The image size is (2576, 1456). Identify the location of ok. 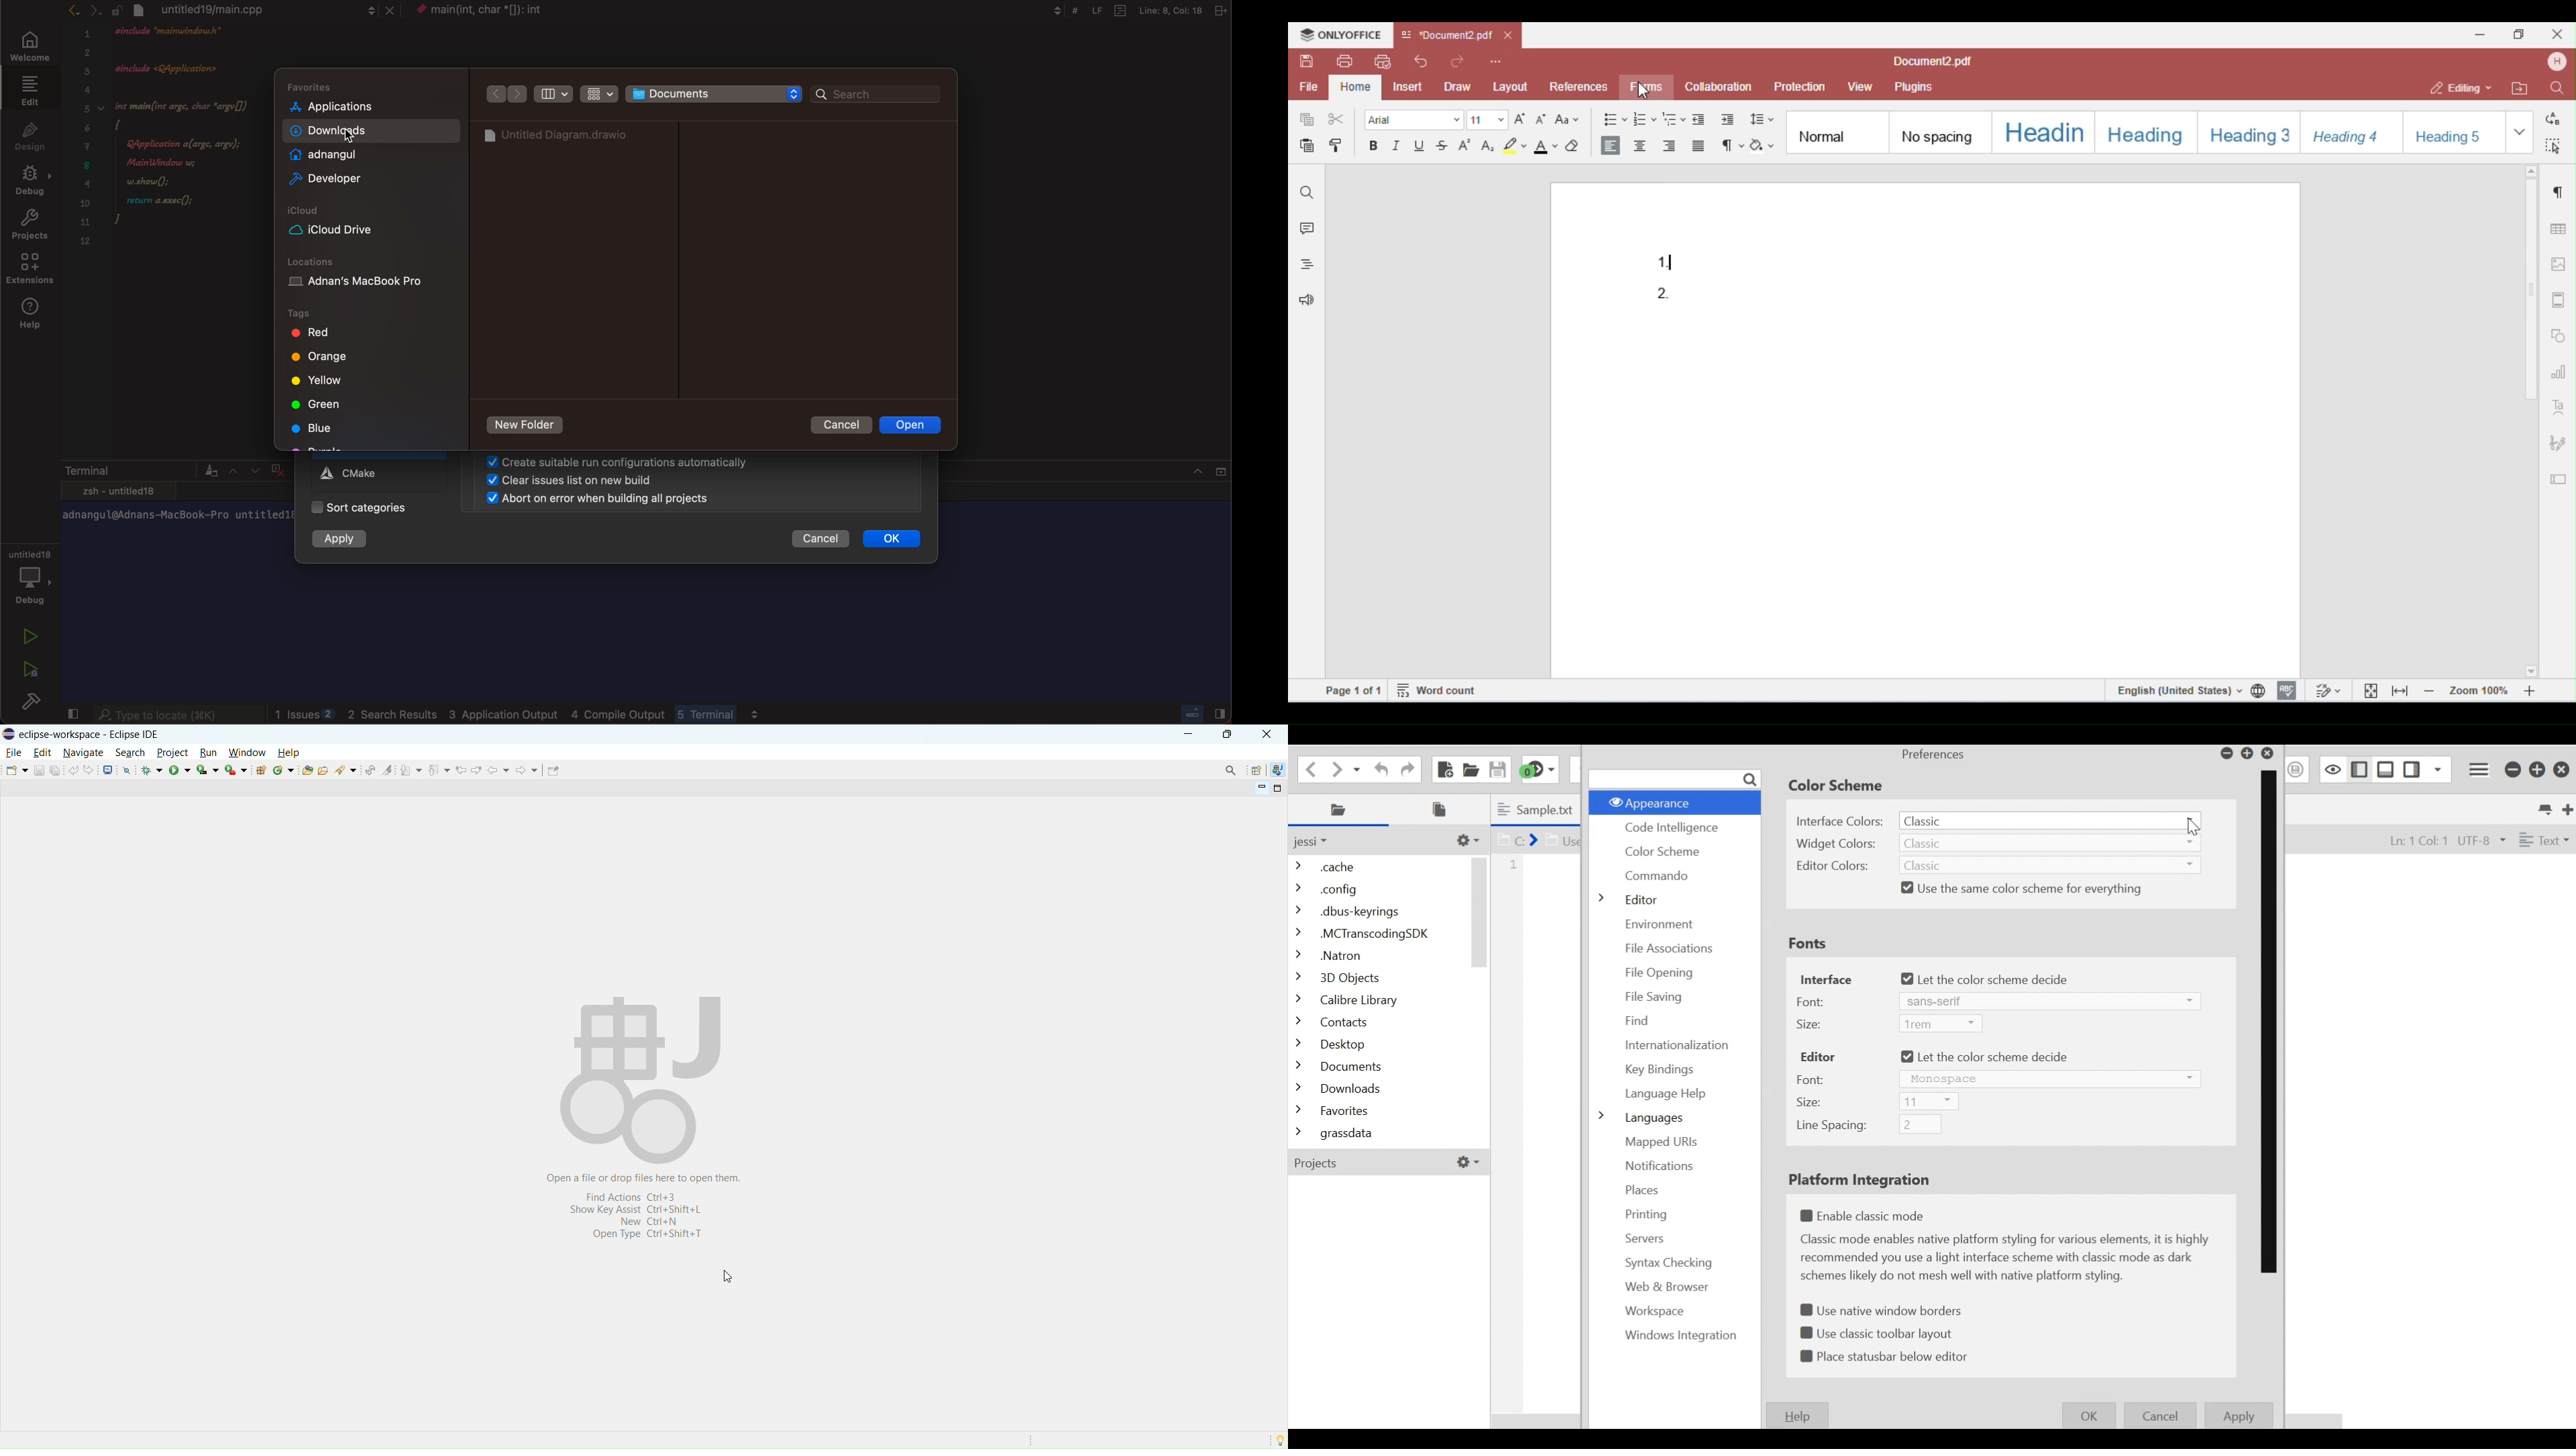
(896, 537).